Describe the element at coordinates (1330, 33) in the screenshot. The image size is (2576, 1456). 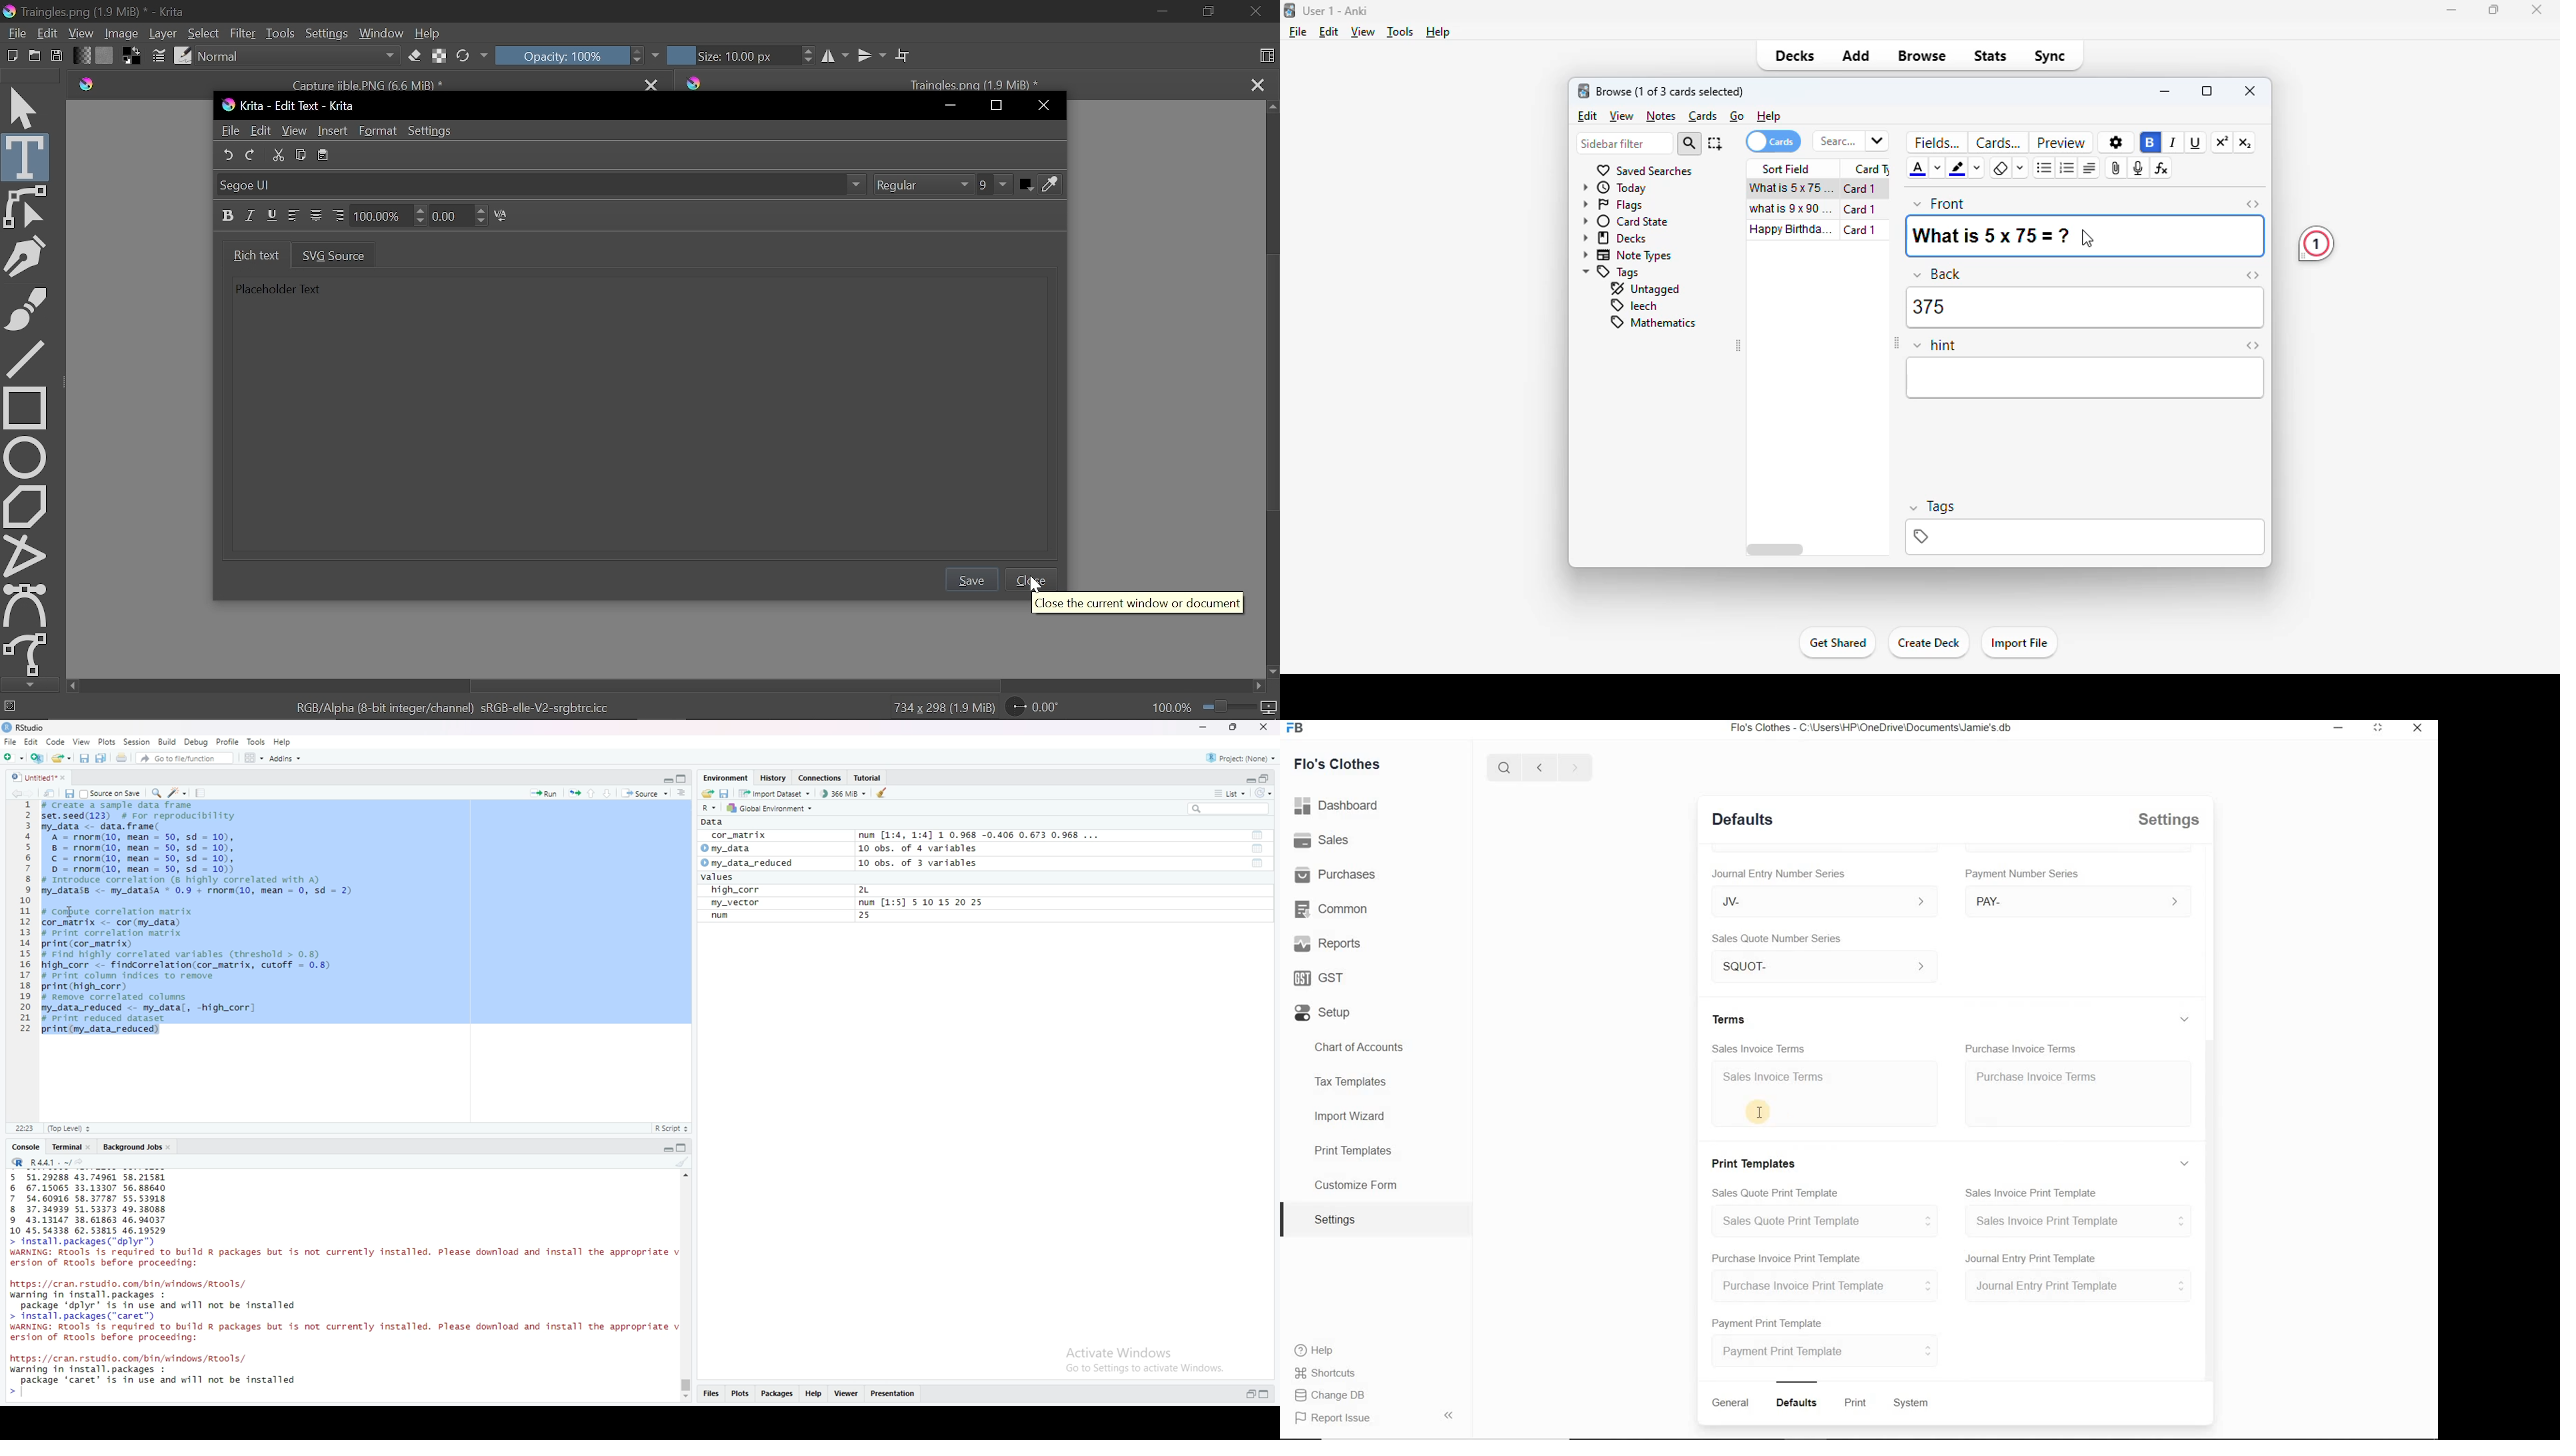
I see `edit` at that location.